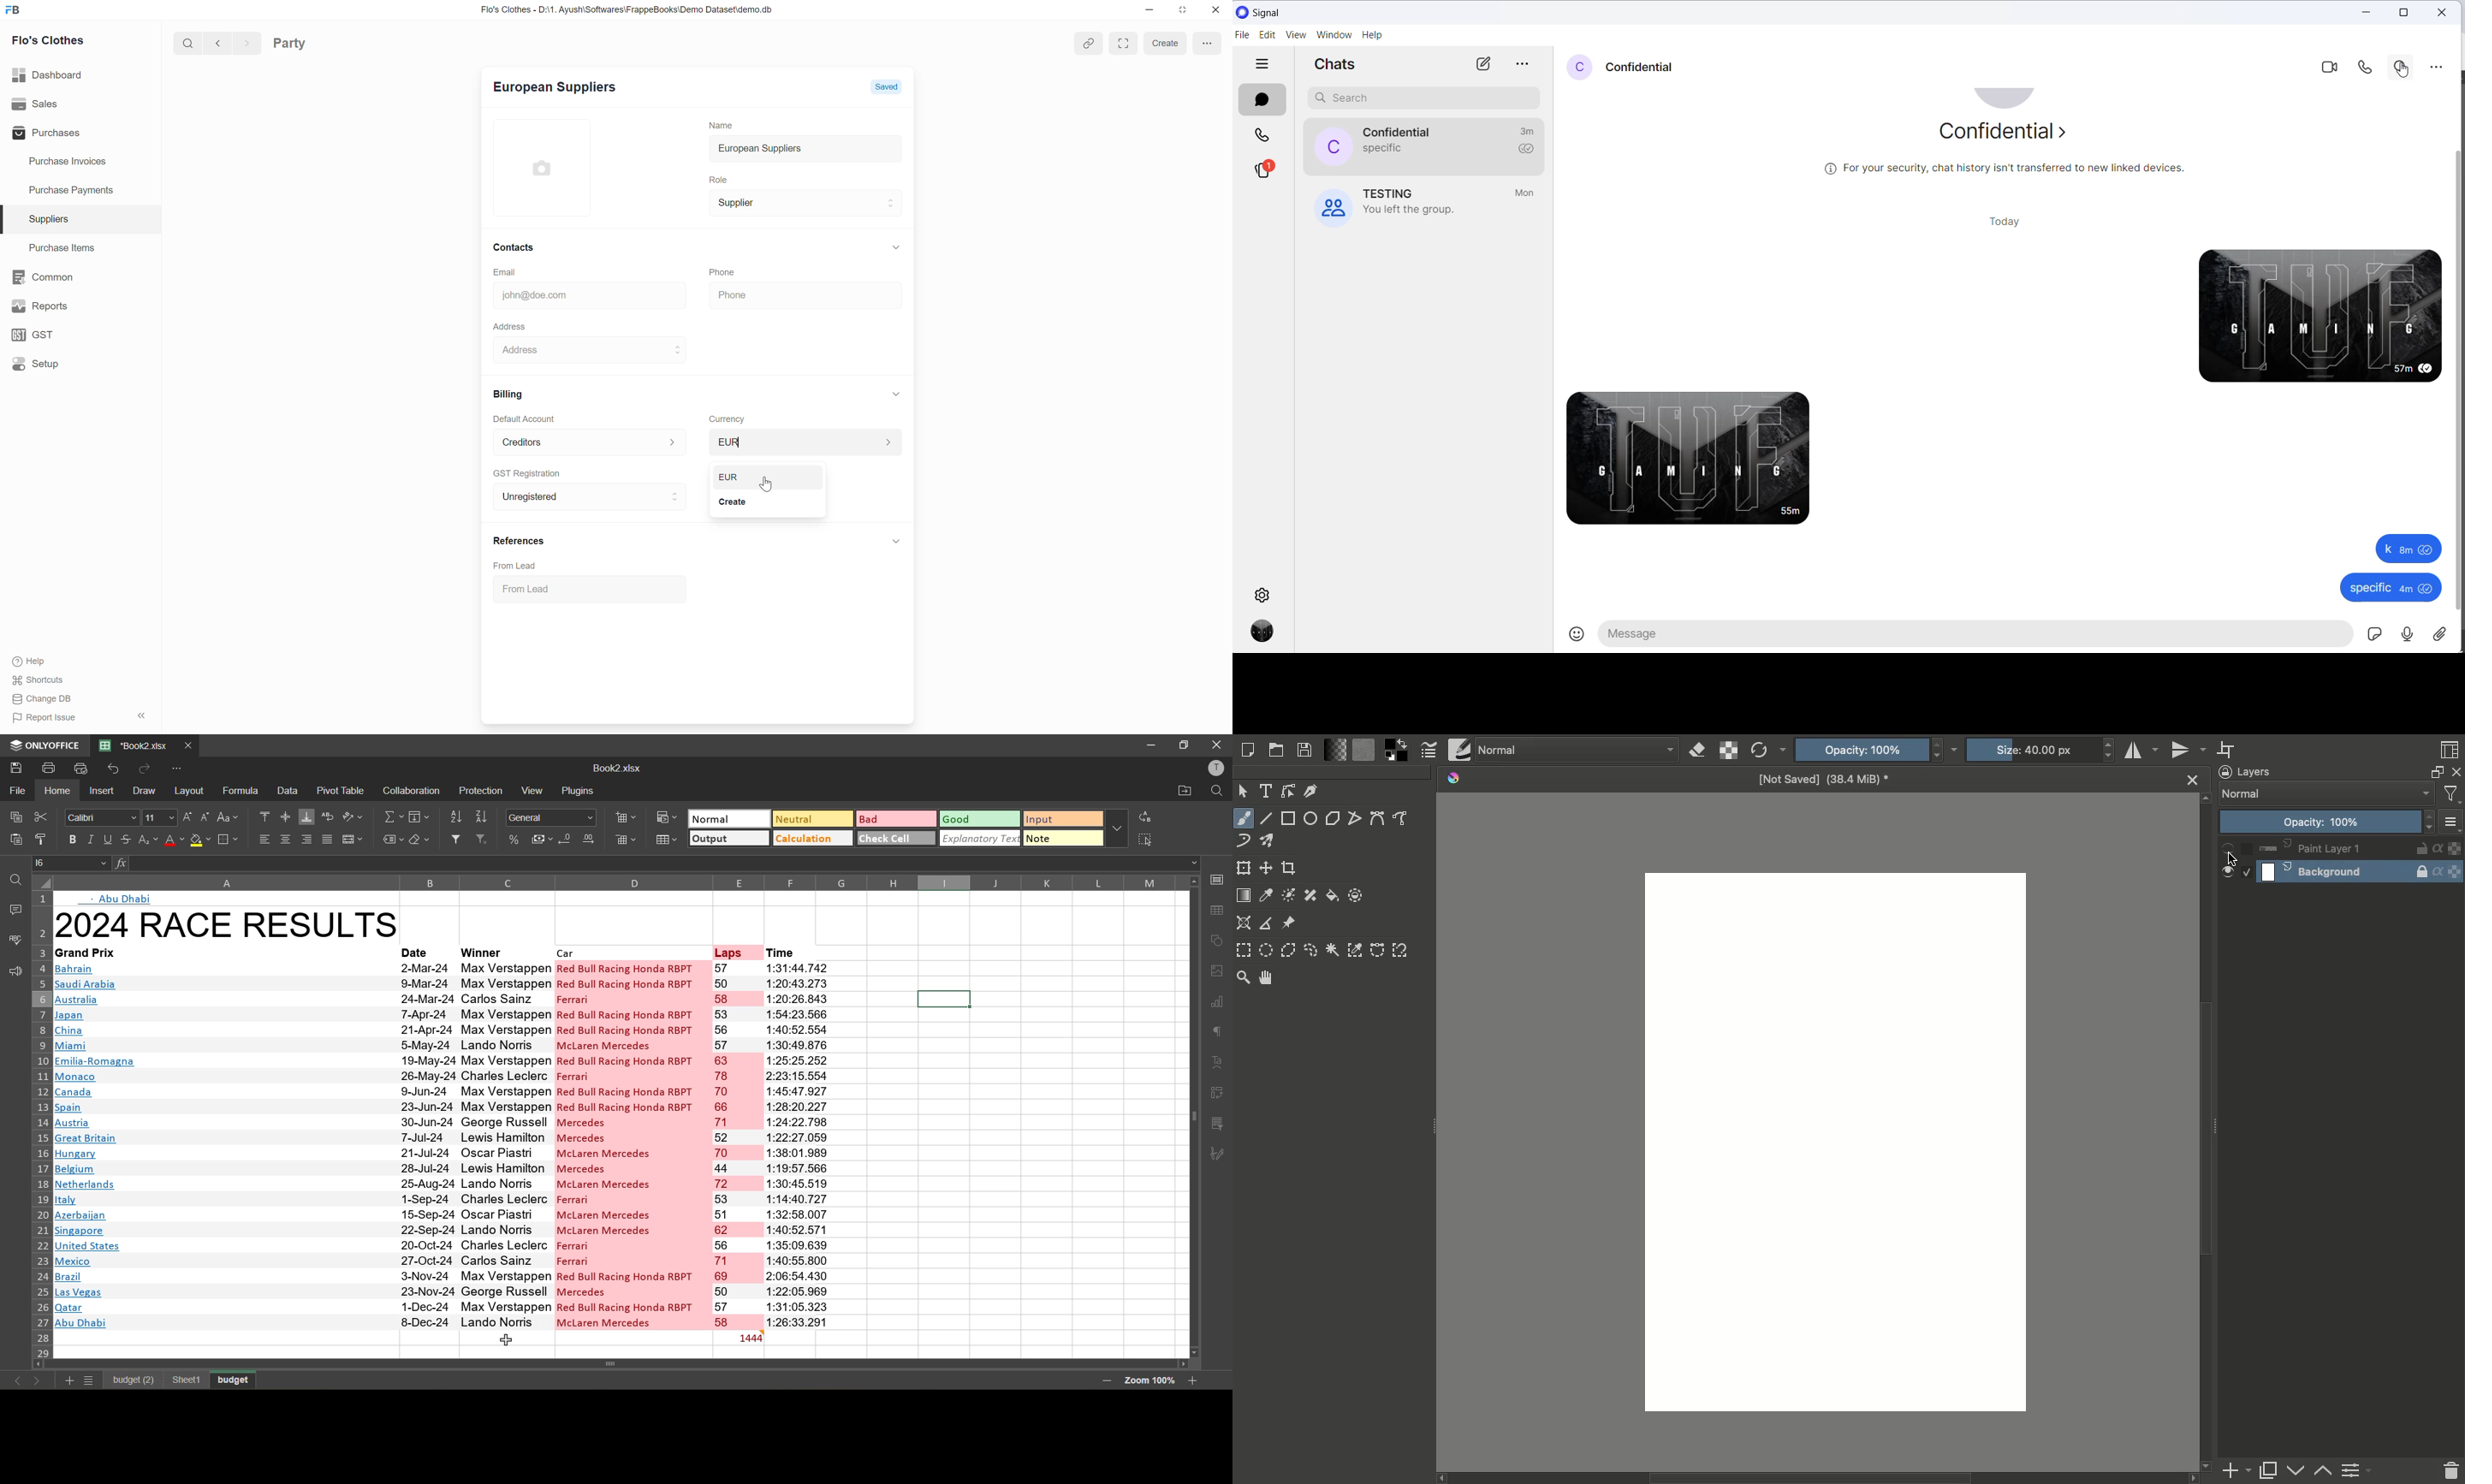 Image resolution: width=2492 pixels, height=1484 pixels. Describe the element at coordinates (891, 88) in the screenshot. I see `Saved` at that location.